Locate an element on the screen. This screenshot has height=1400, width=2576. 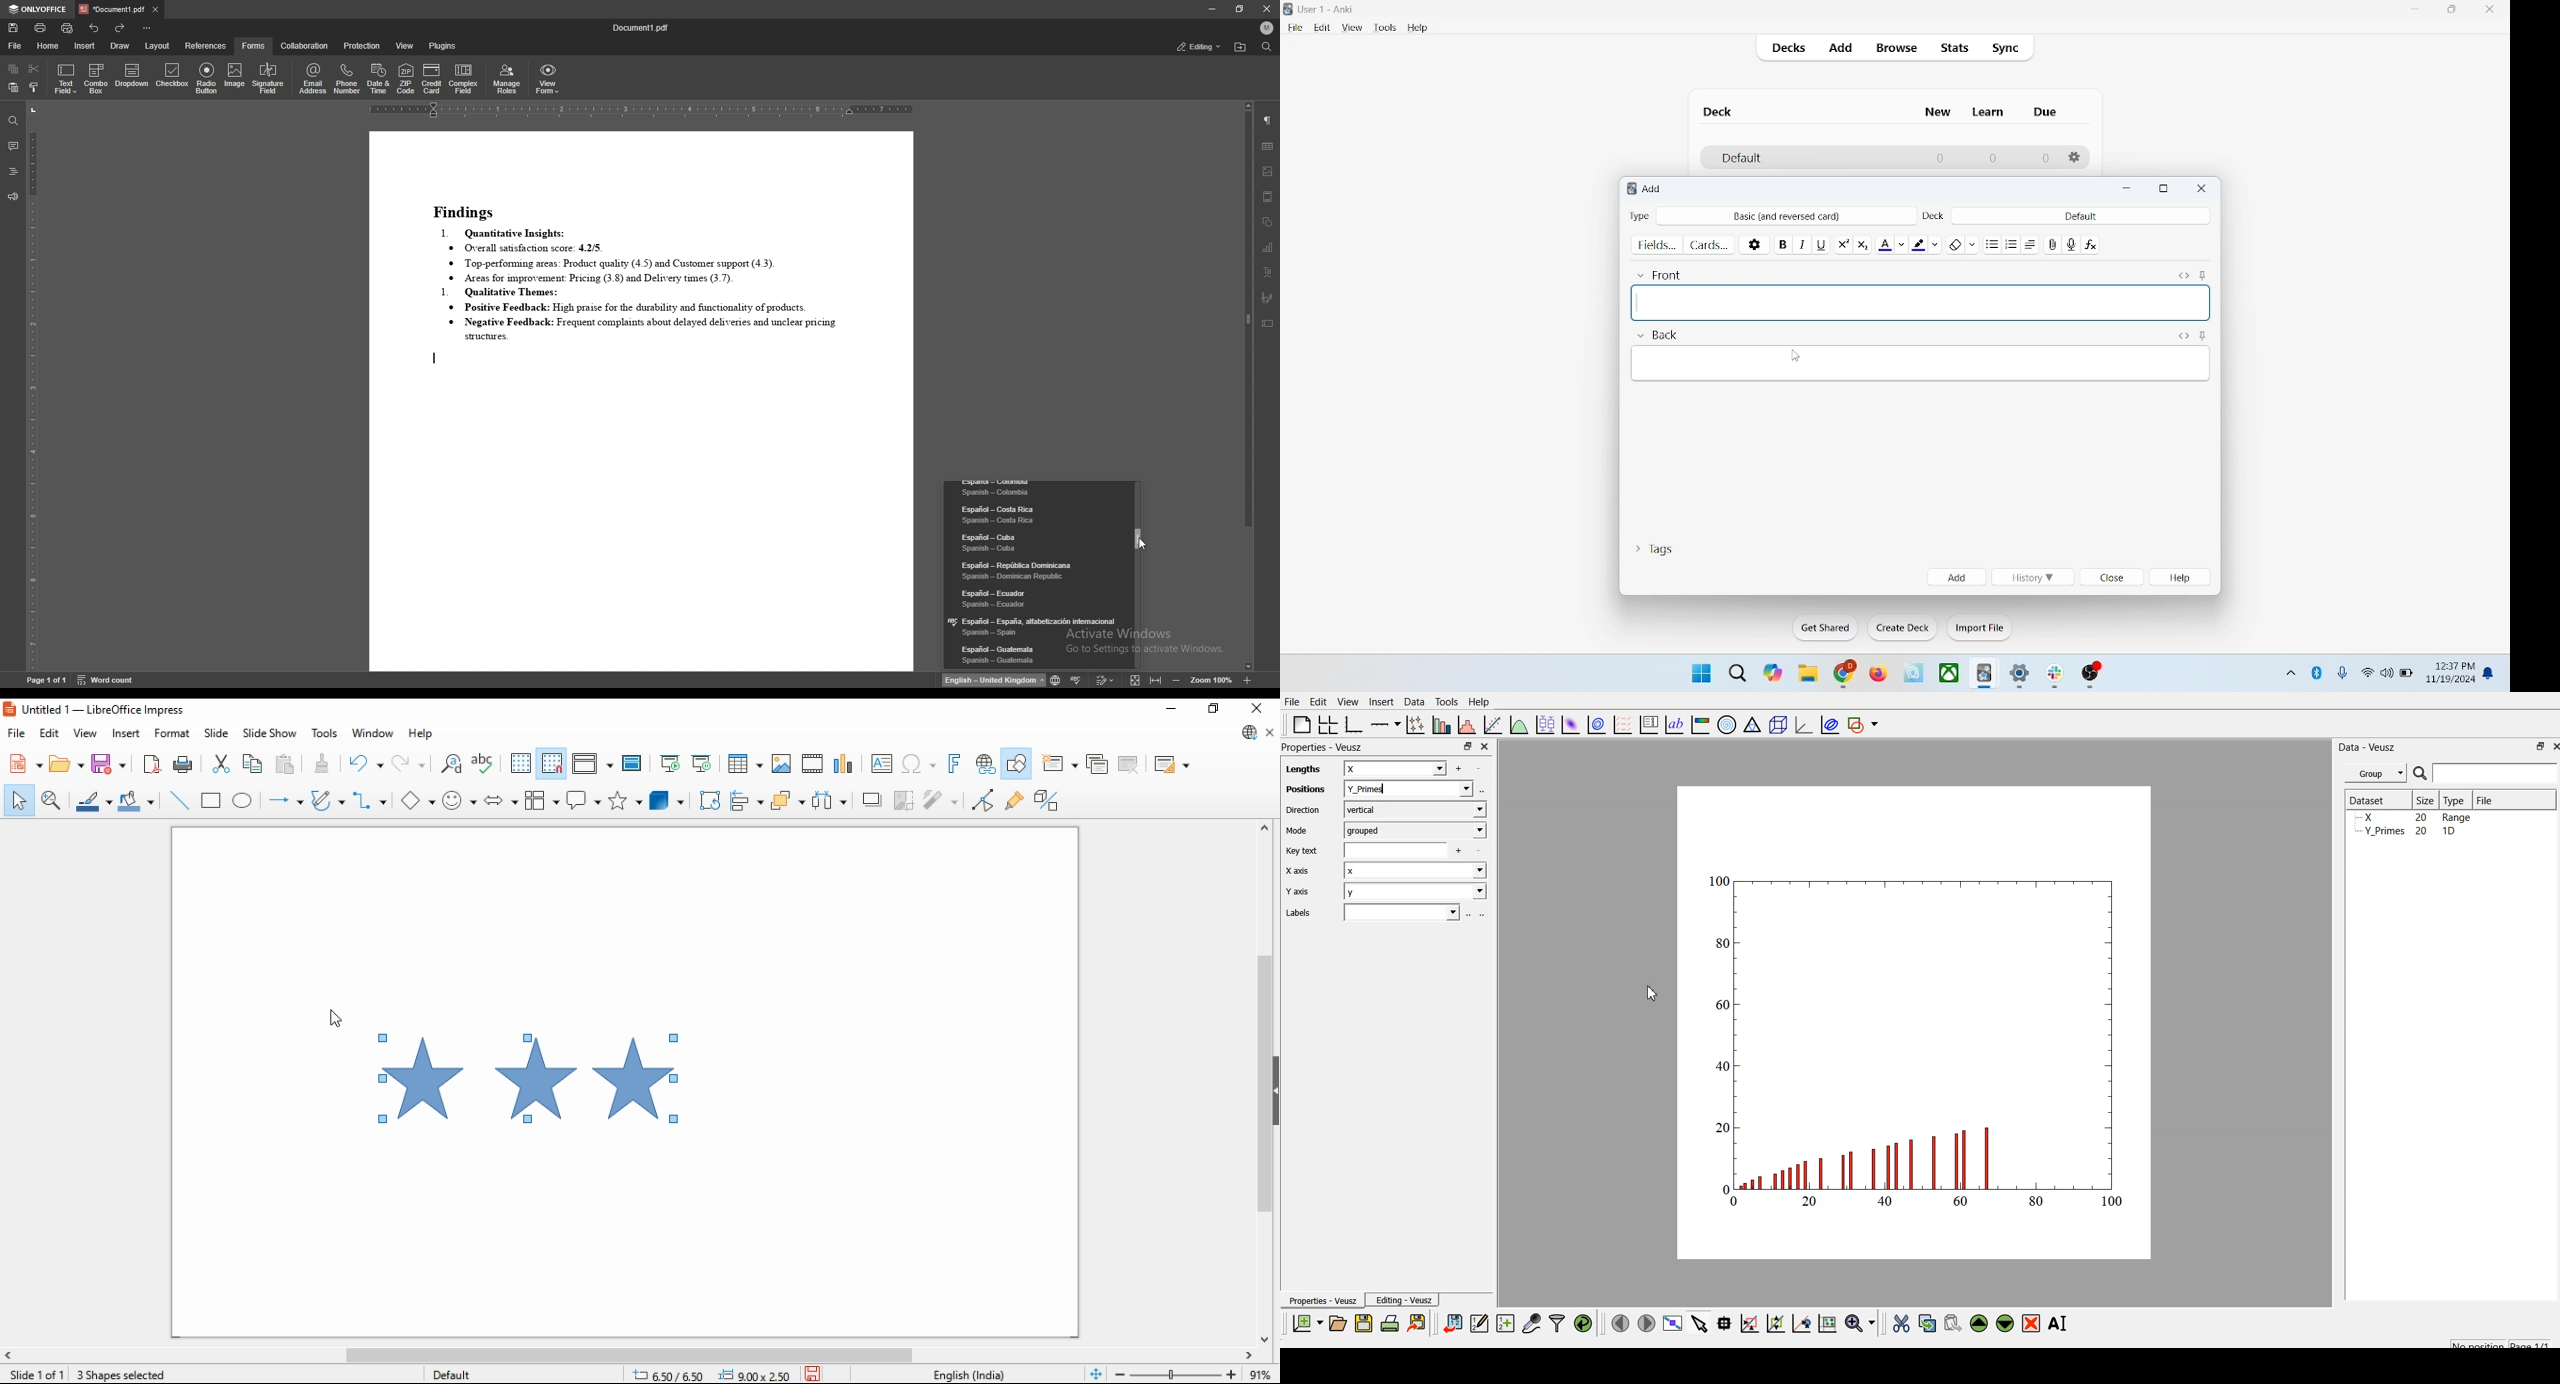
Basic (and reversed card) is located at coordinates (1796, 216).